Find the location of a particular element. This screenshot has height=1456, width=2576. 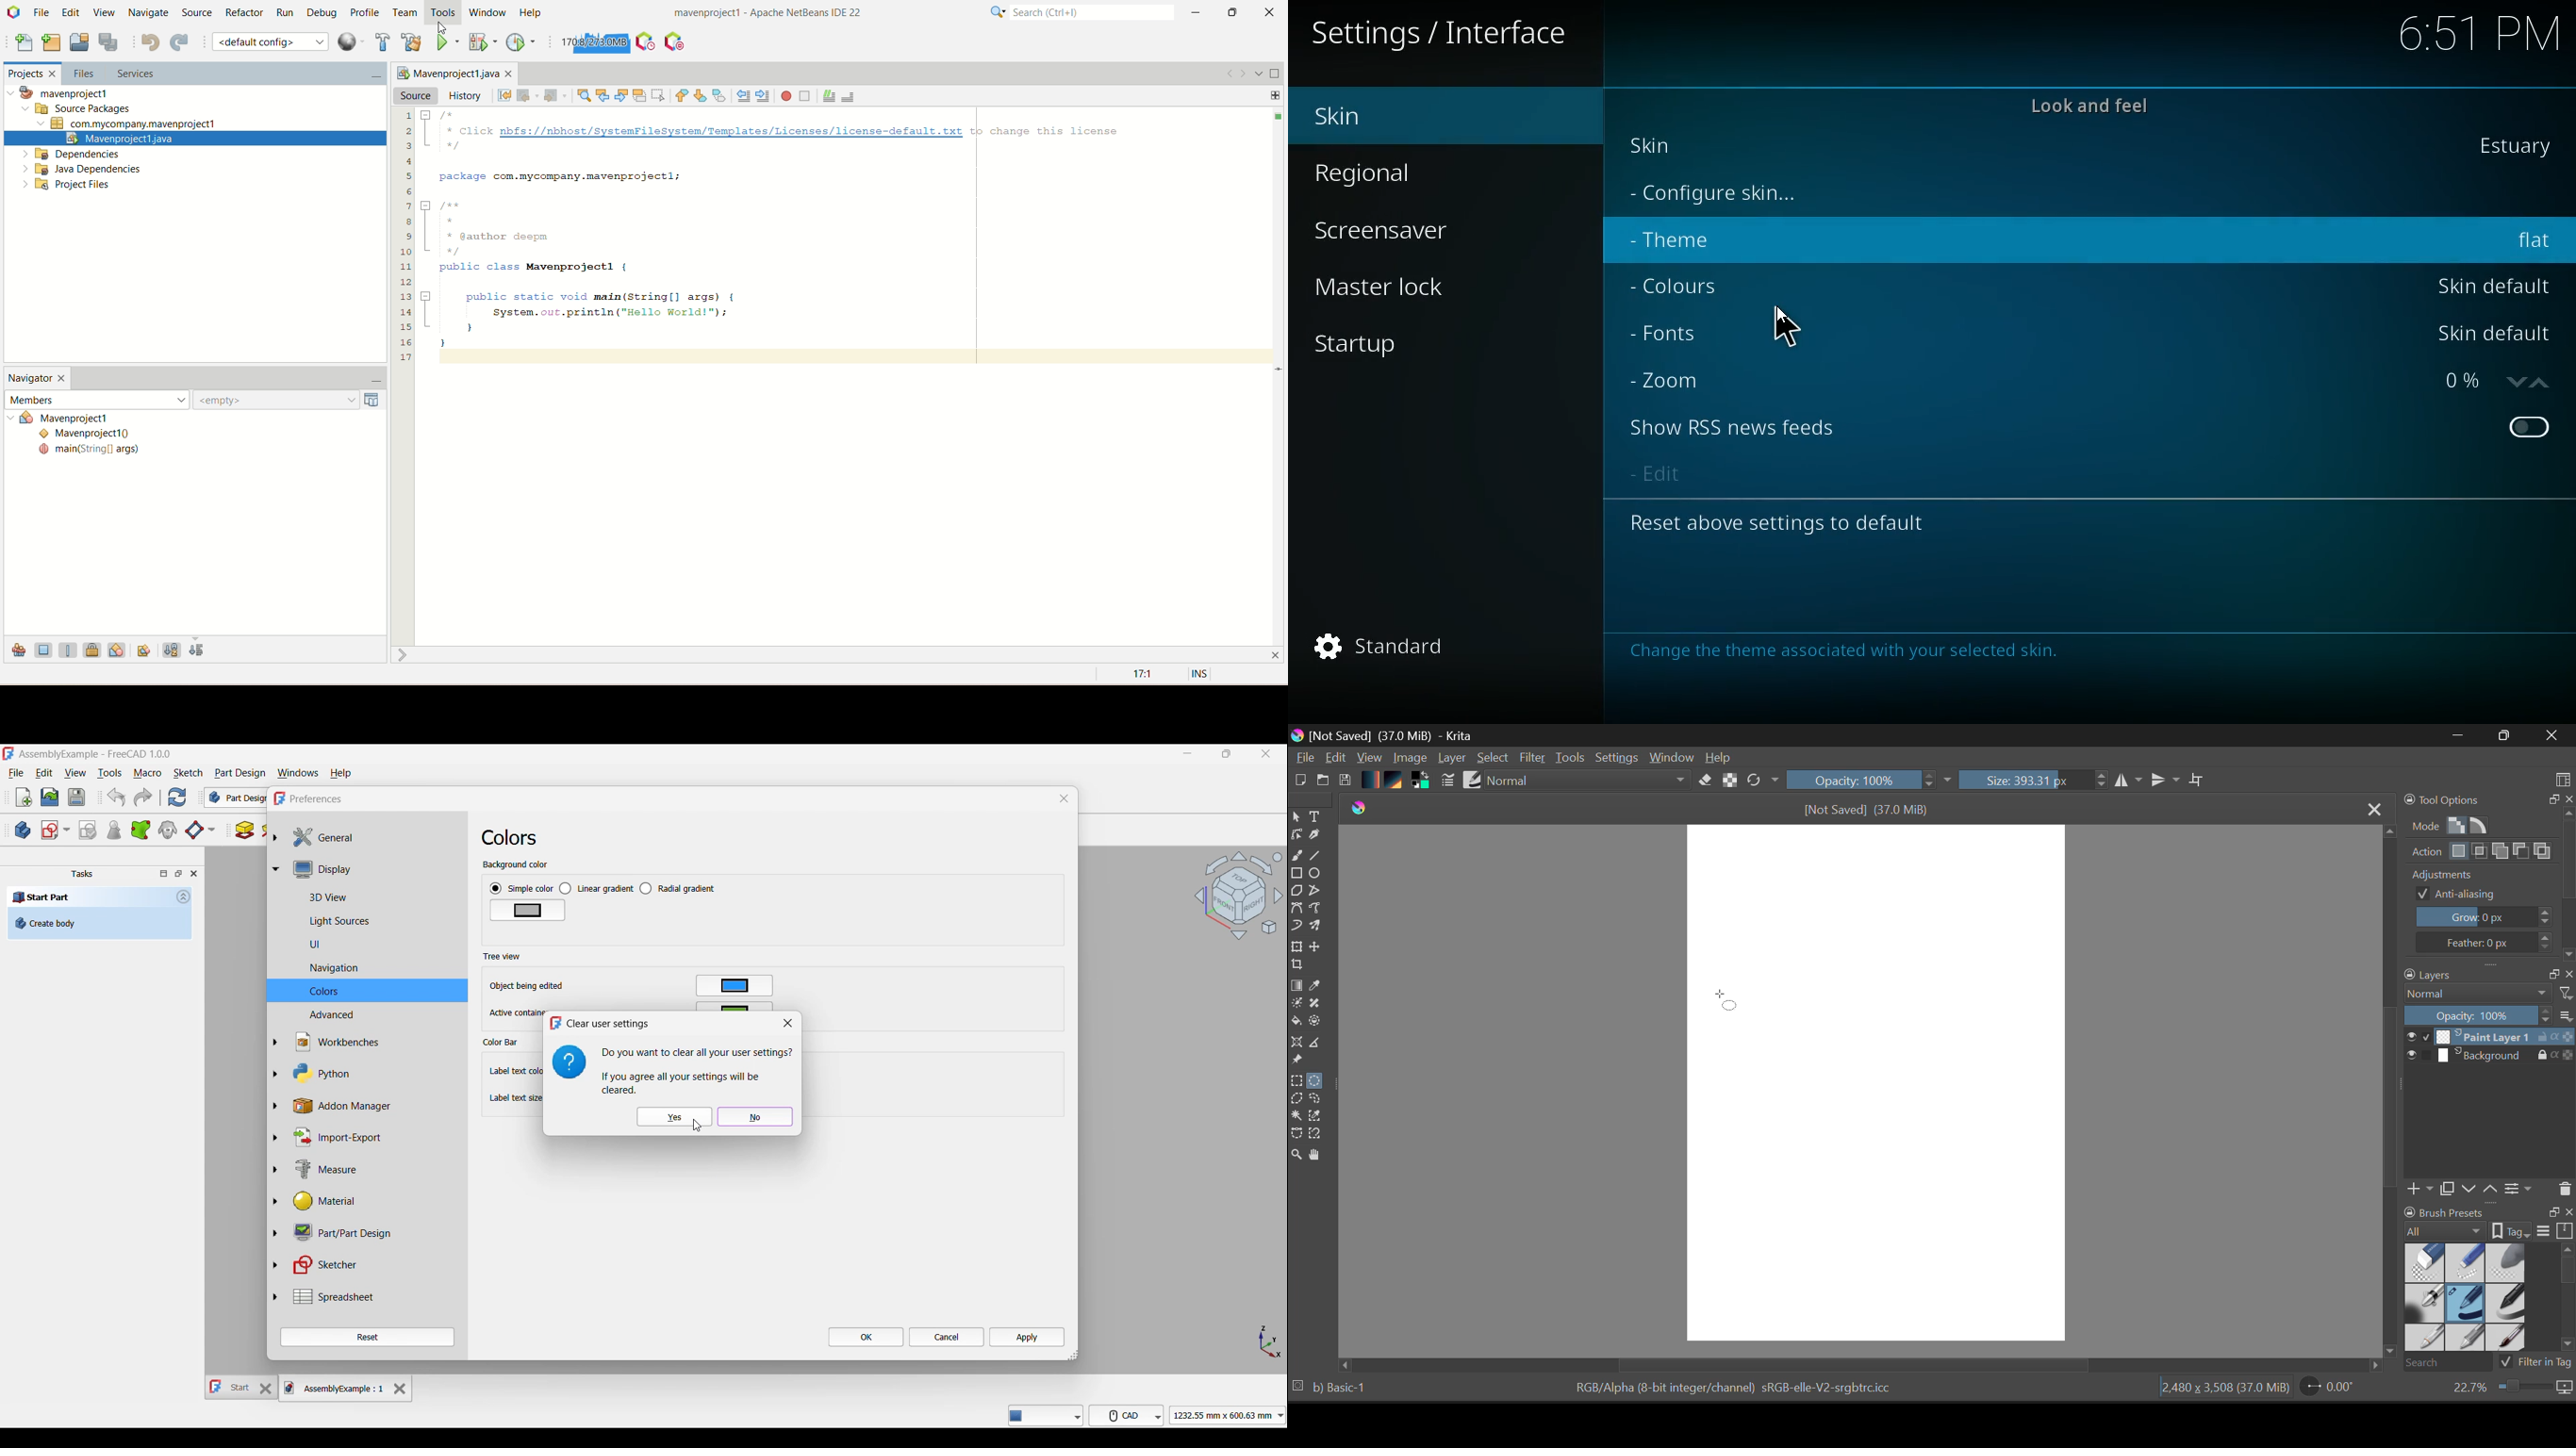

skin default is located at coordinates (2489, 334).